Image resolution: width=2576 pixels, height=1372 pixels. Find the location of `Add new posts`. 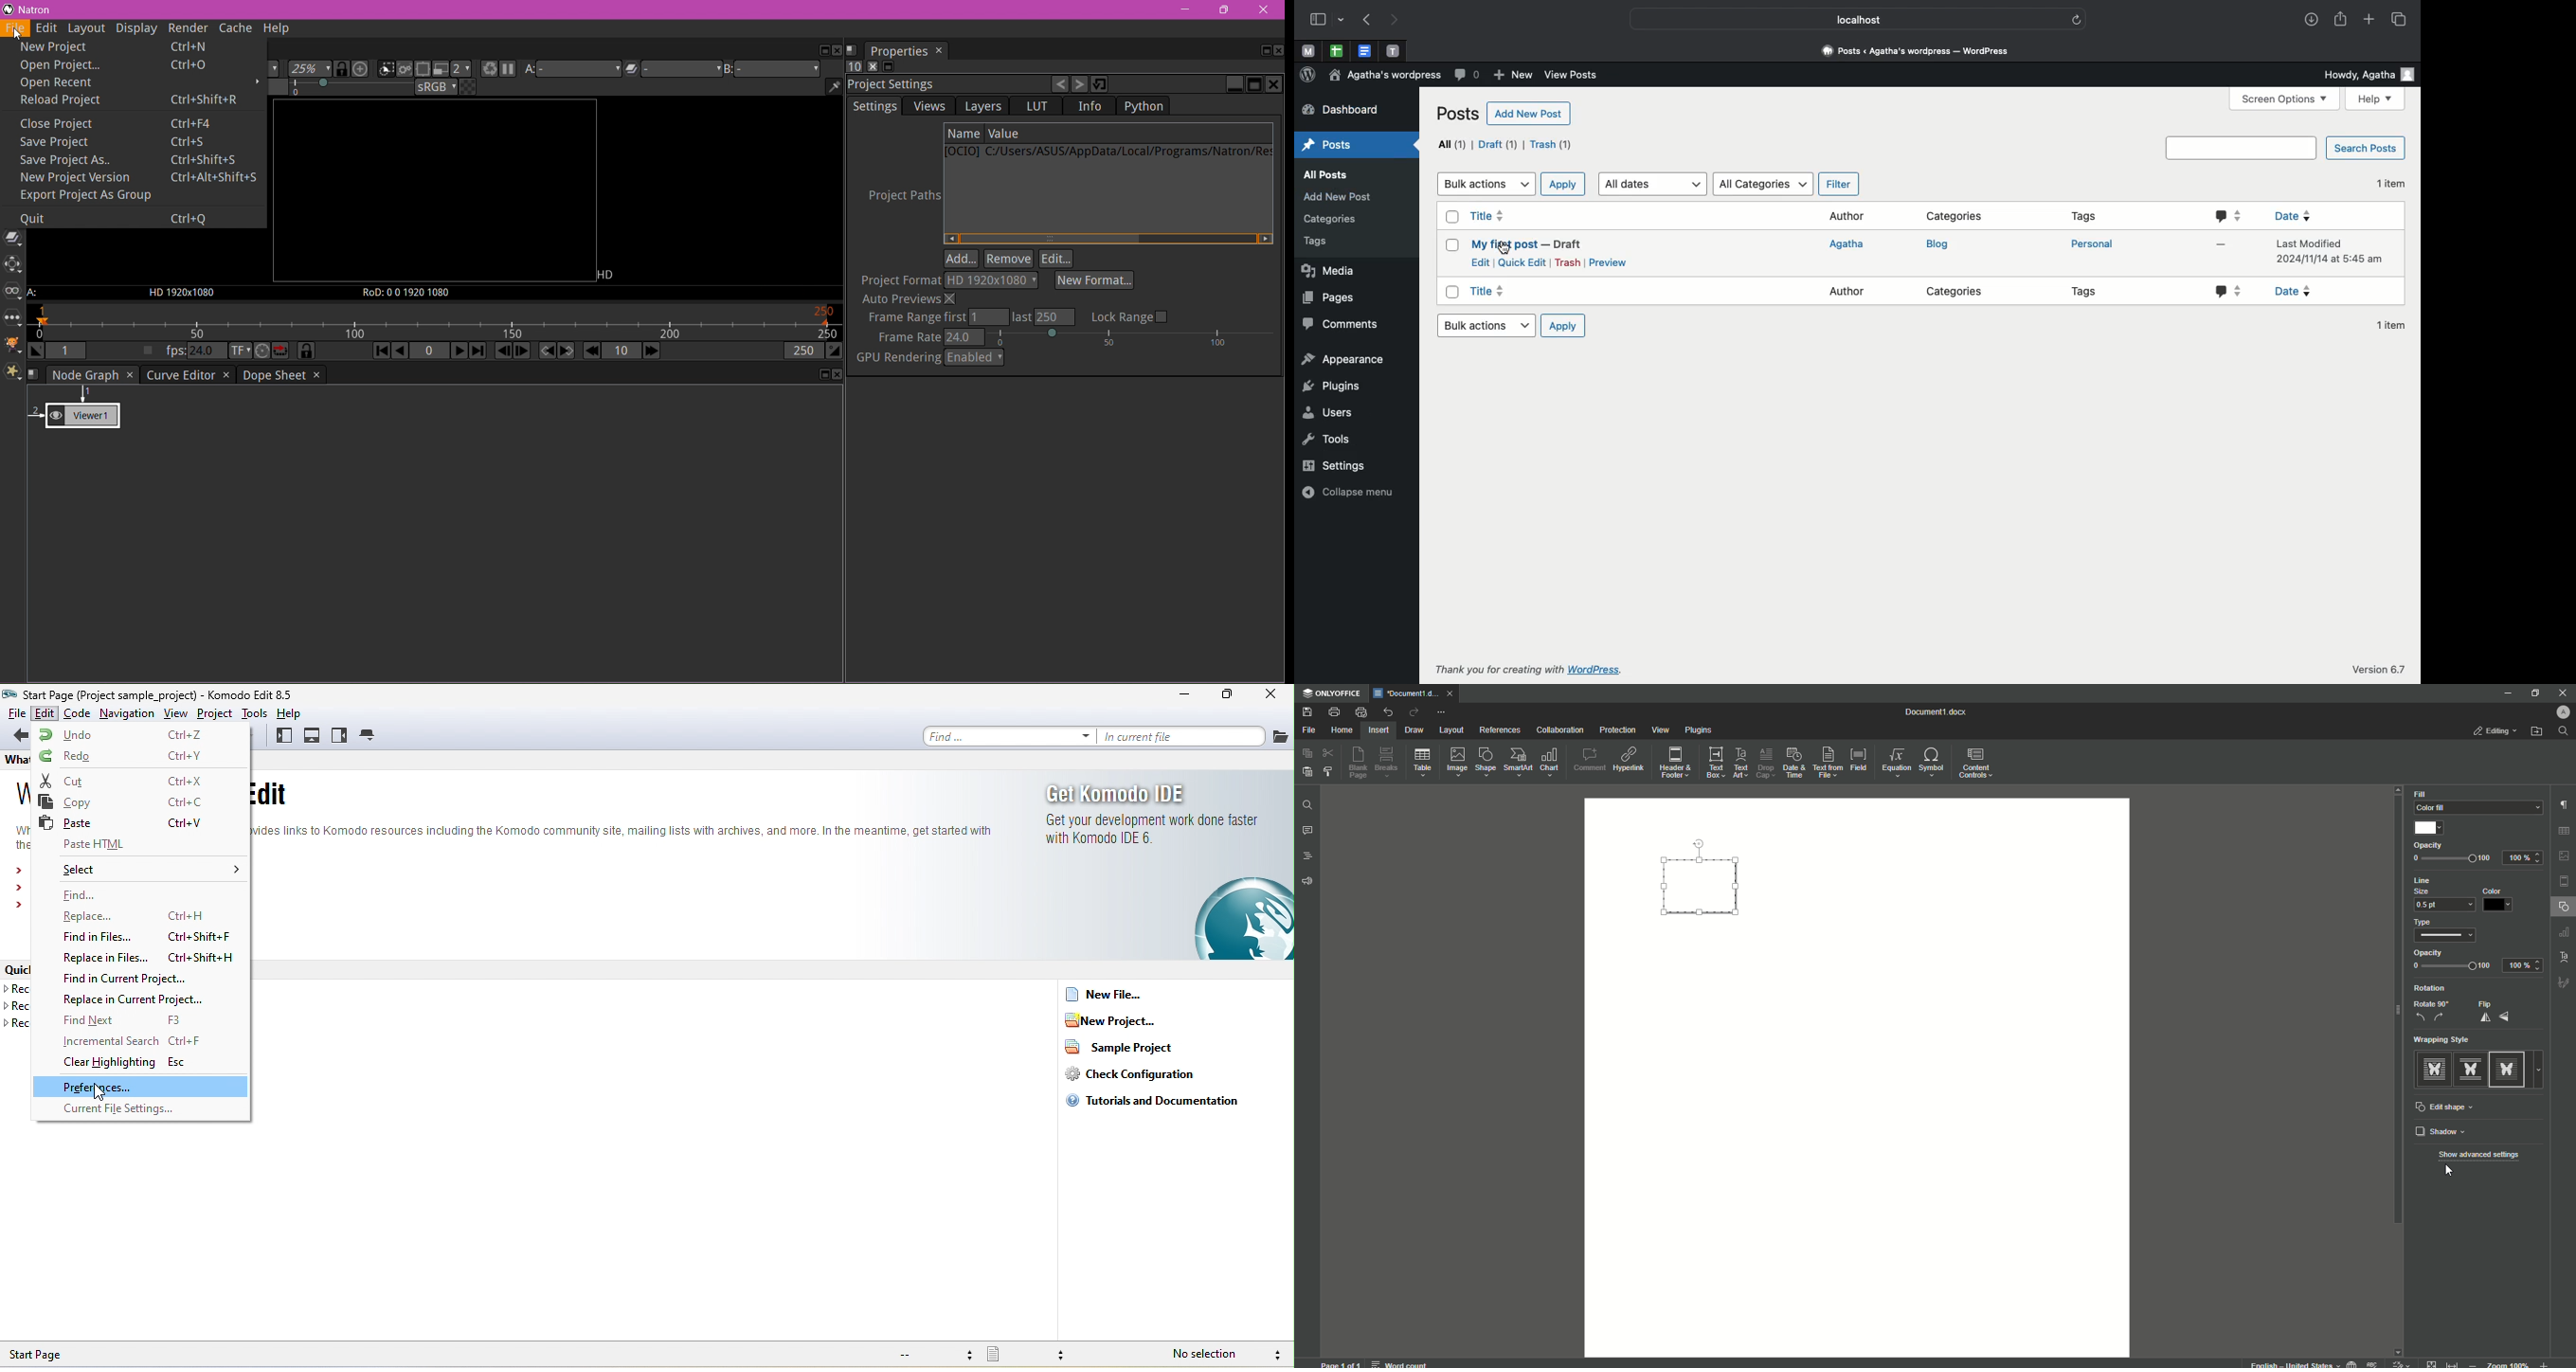

Add new posts is located at coordinates (1527, 115).